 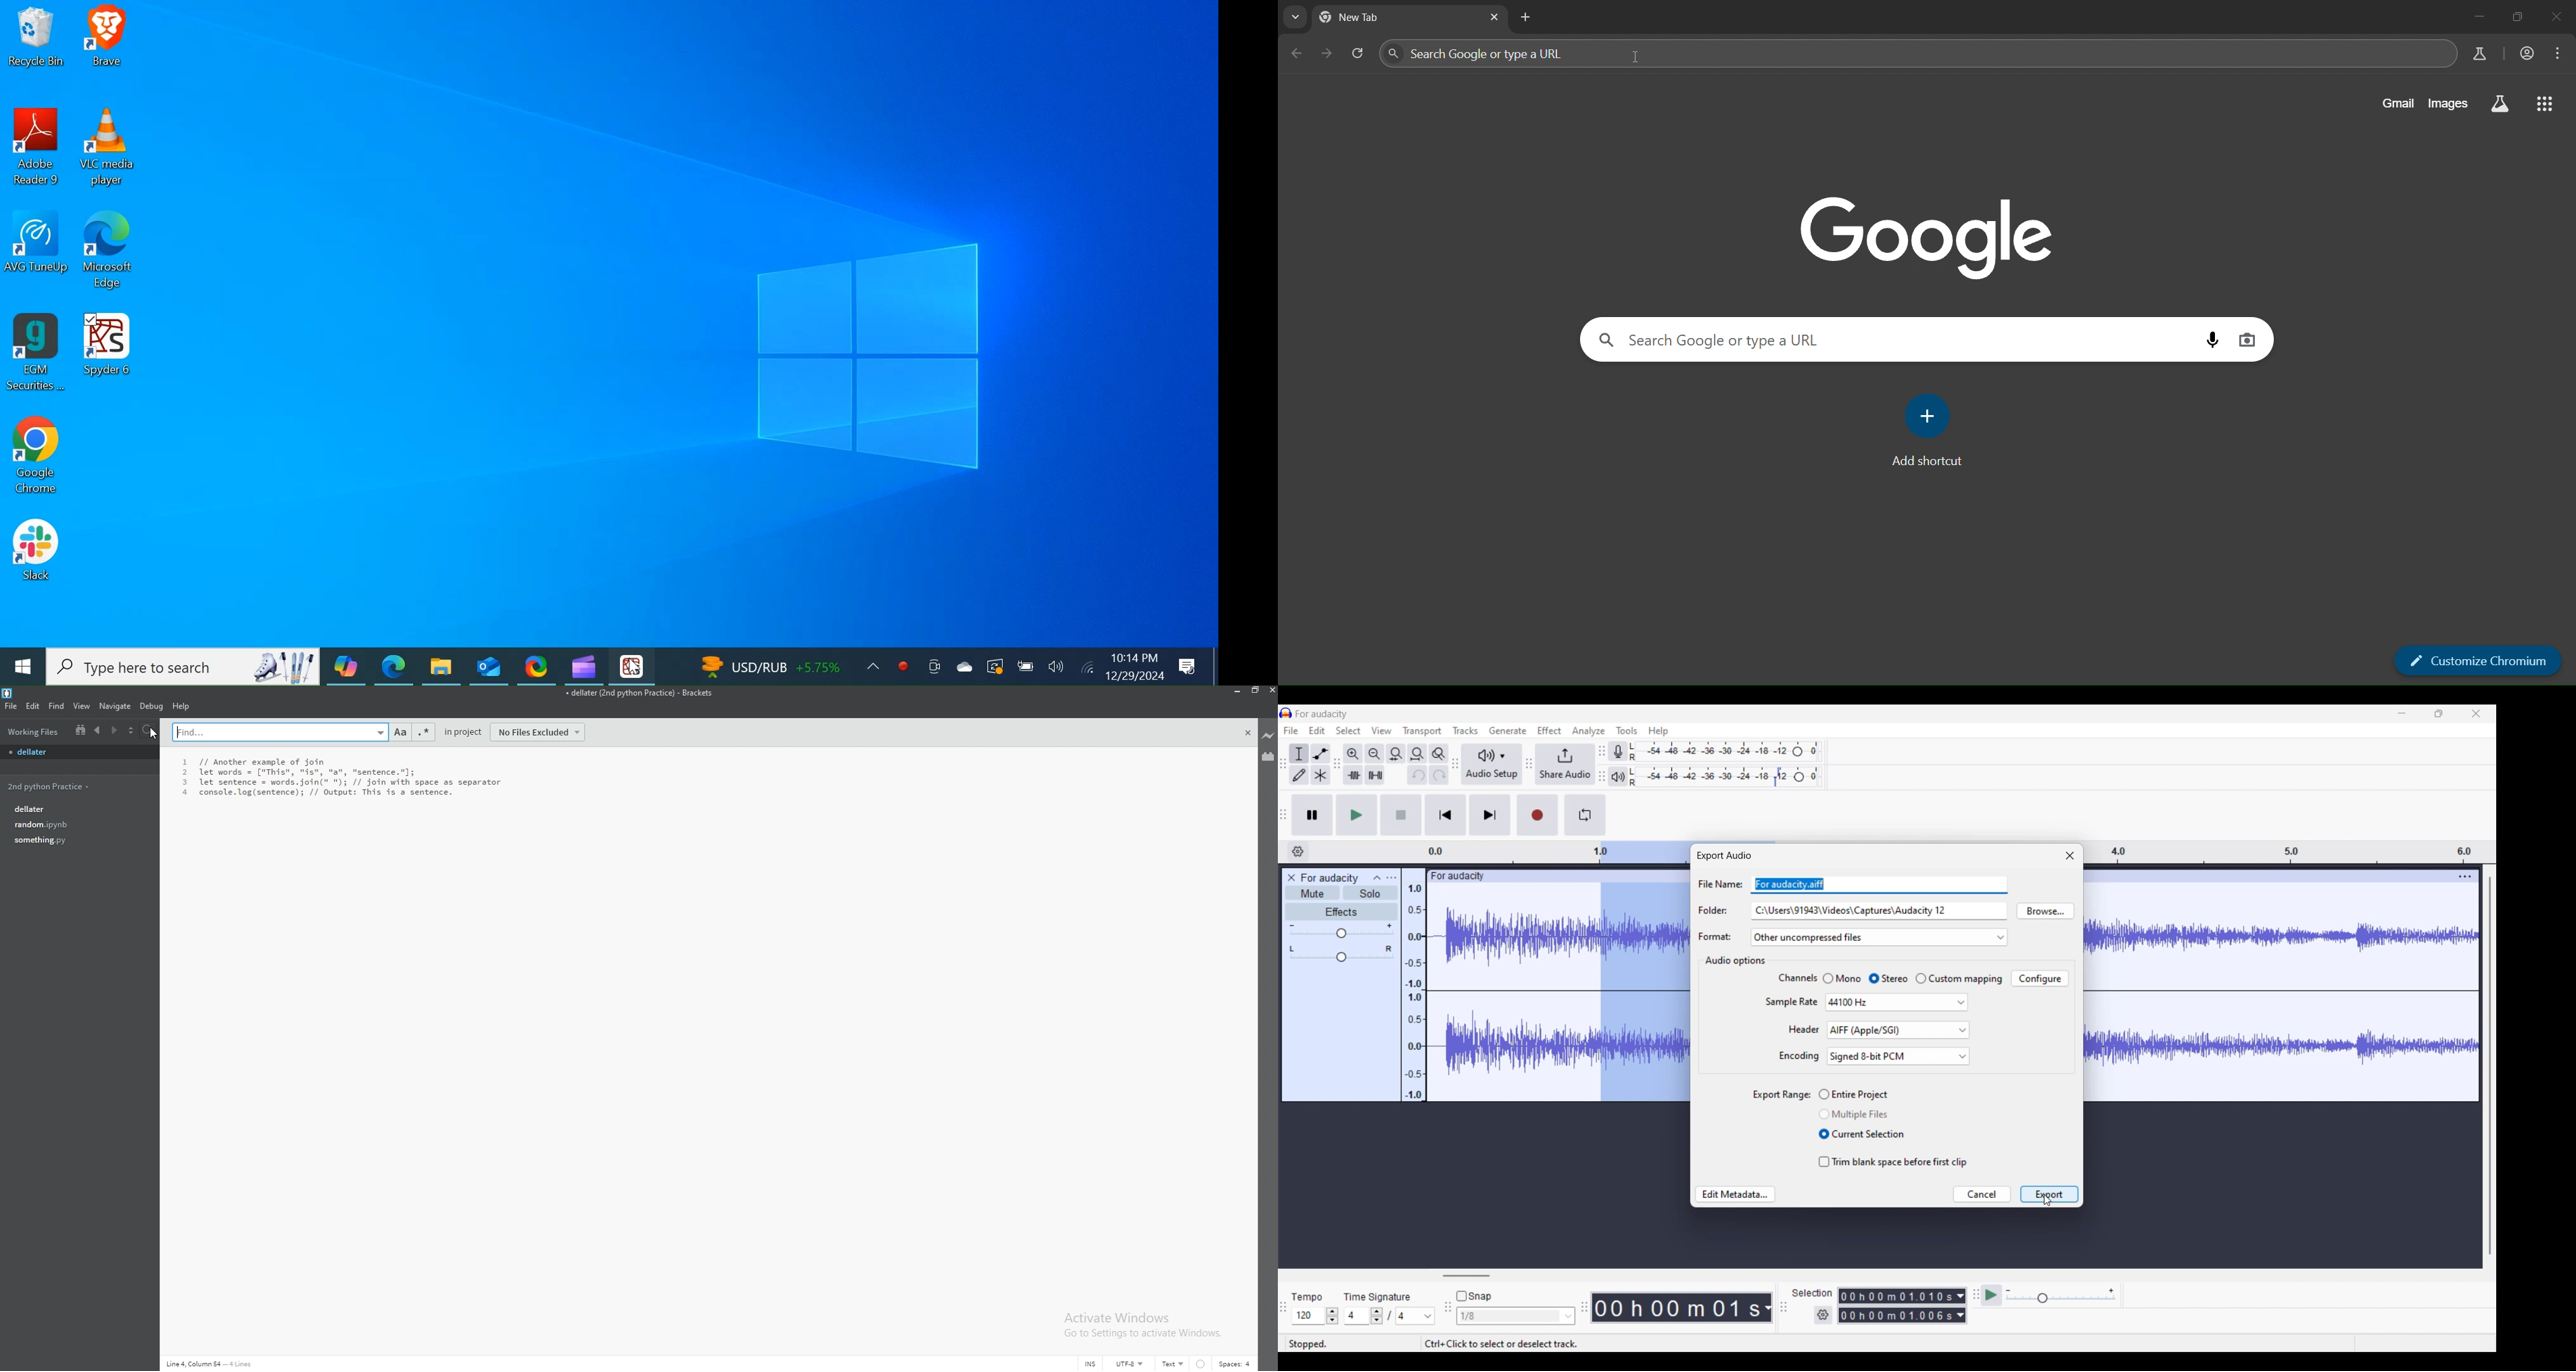 What do you see at coordinates (366, 783) in the screenshot?
I see `1 // Another example of join

2 let words = ["This", "is", "a", "sentence."];

3 let sentence = words.join(" "); // join with space as separator
4 console. log(sentence); // Output: This is a sentence.` at bounding box center [366, 783].